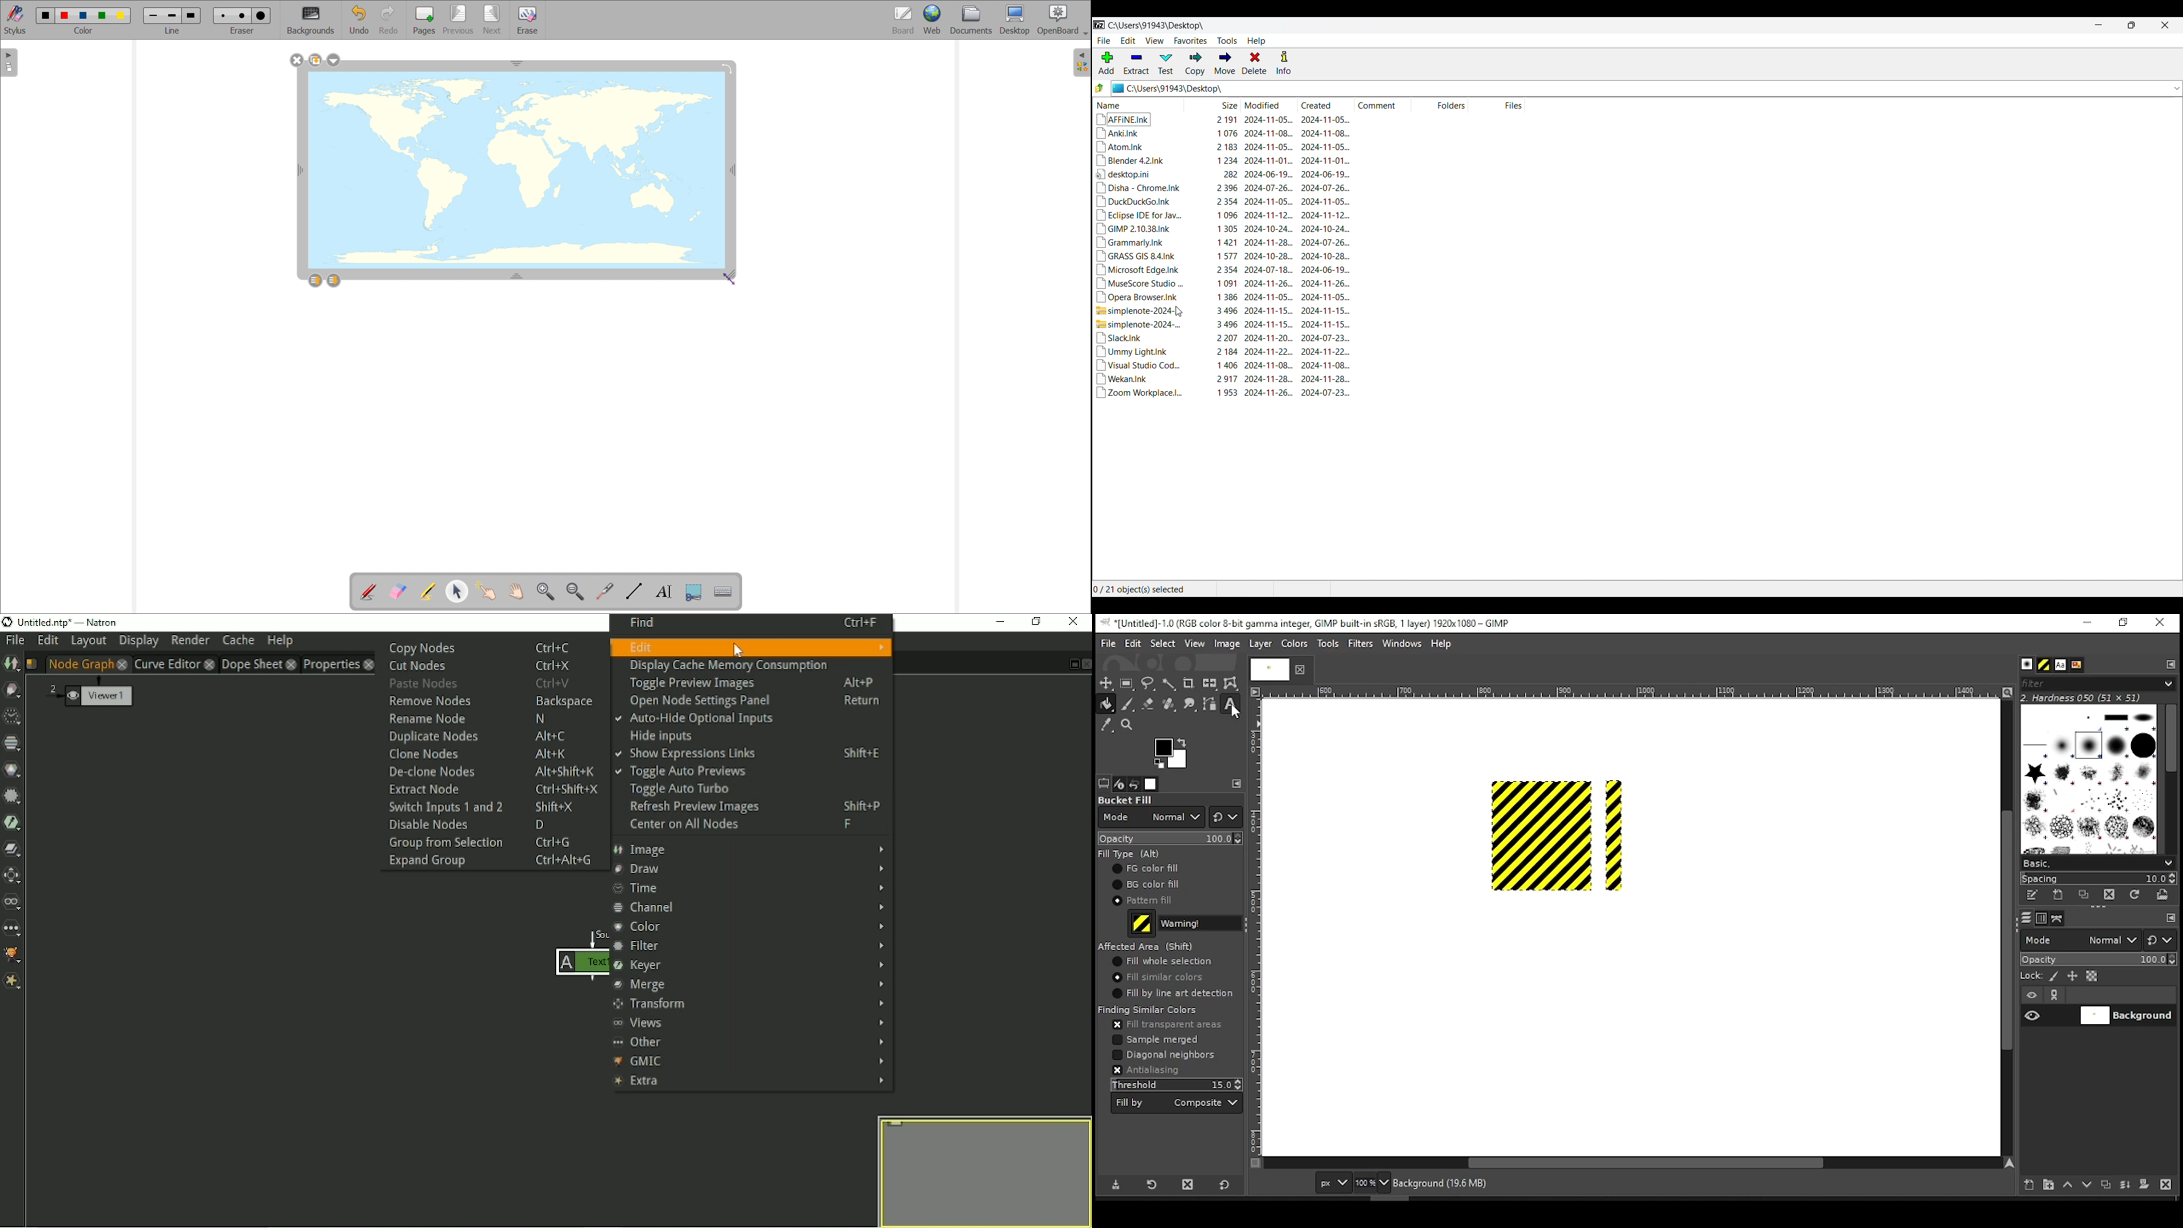 The width and height of the screenshot is (2184, 1232). What do you see at coordinates (1227, 396) in the screenshot?
I see `Zoom Workplace.l.. 1953 2024-11-26... 2024-07-23..` at bounding box center [1227, 396].